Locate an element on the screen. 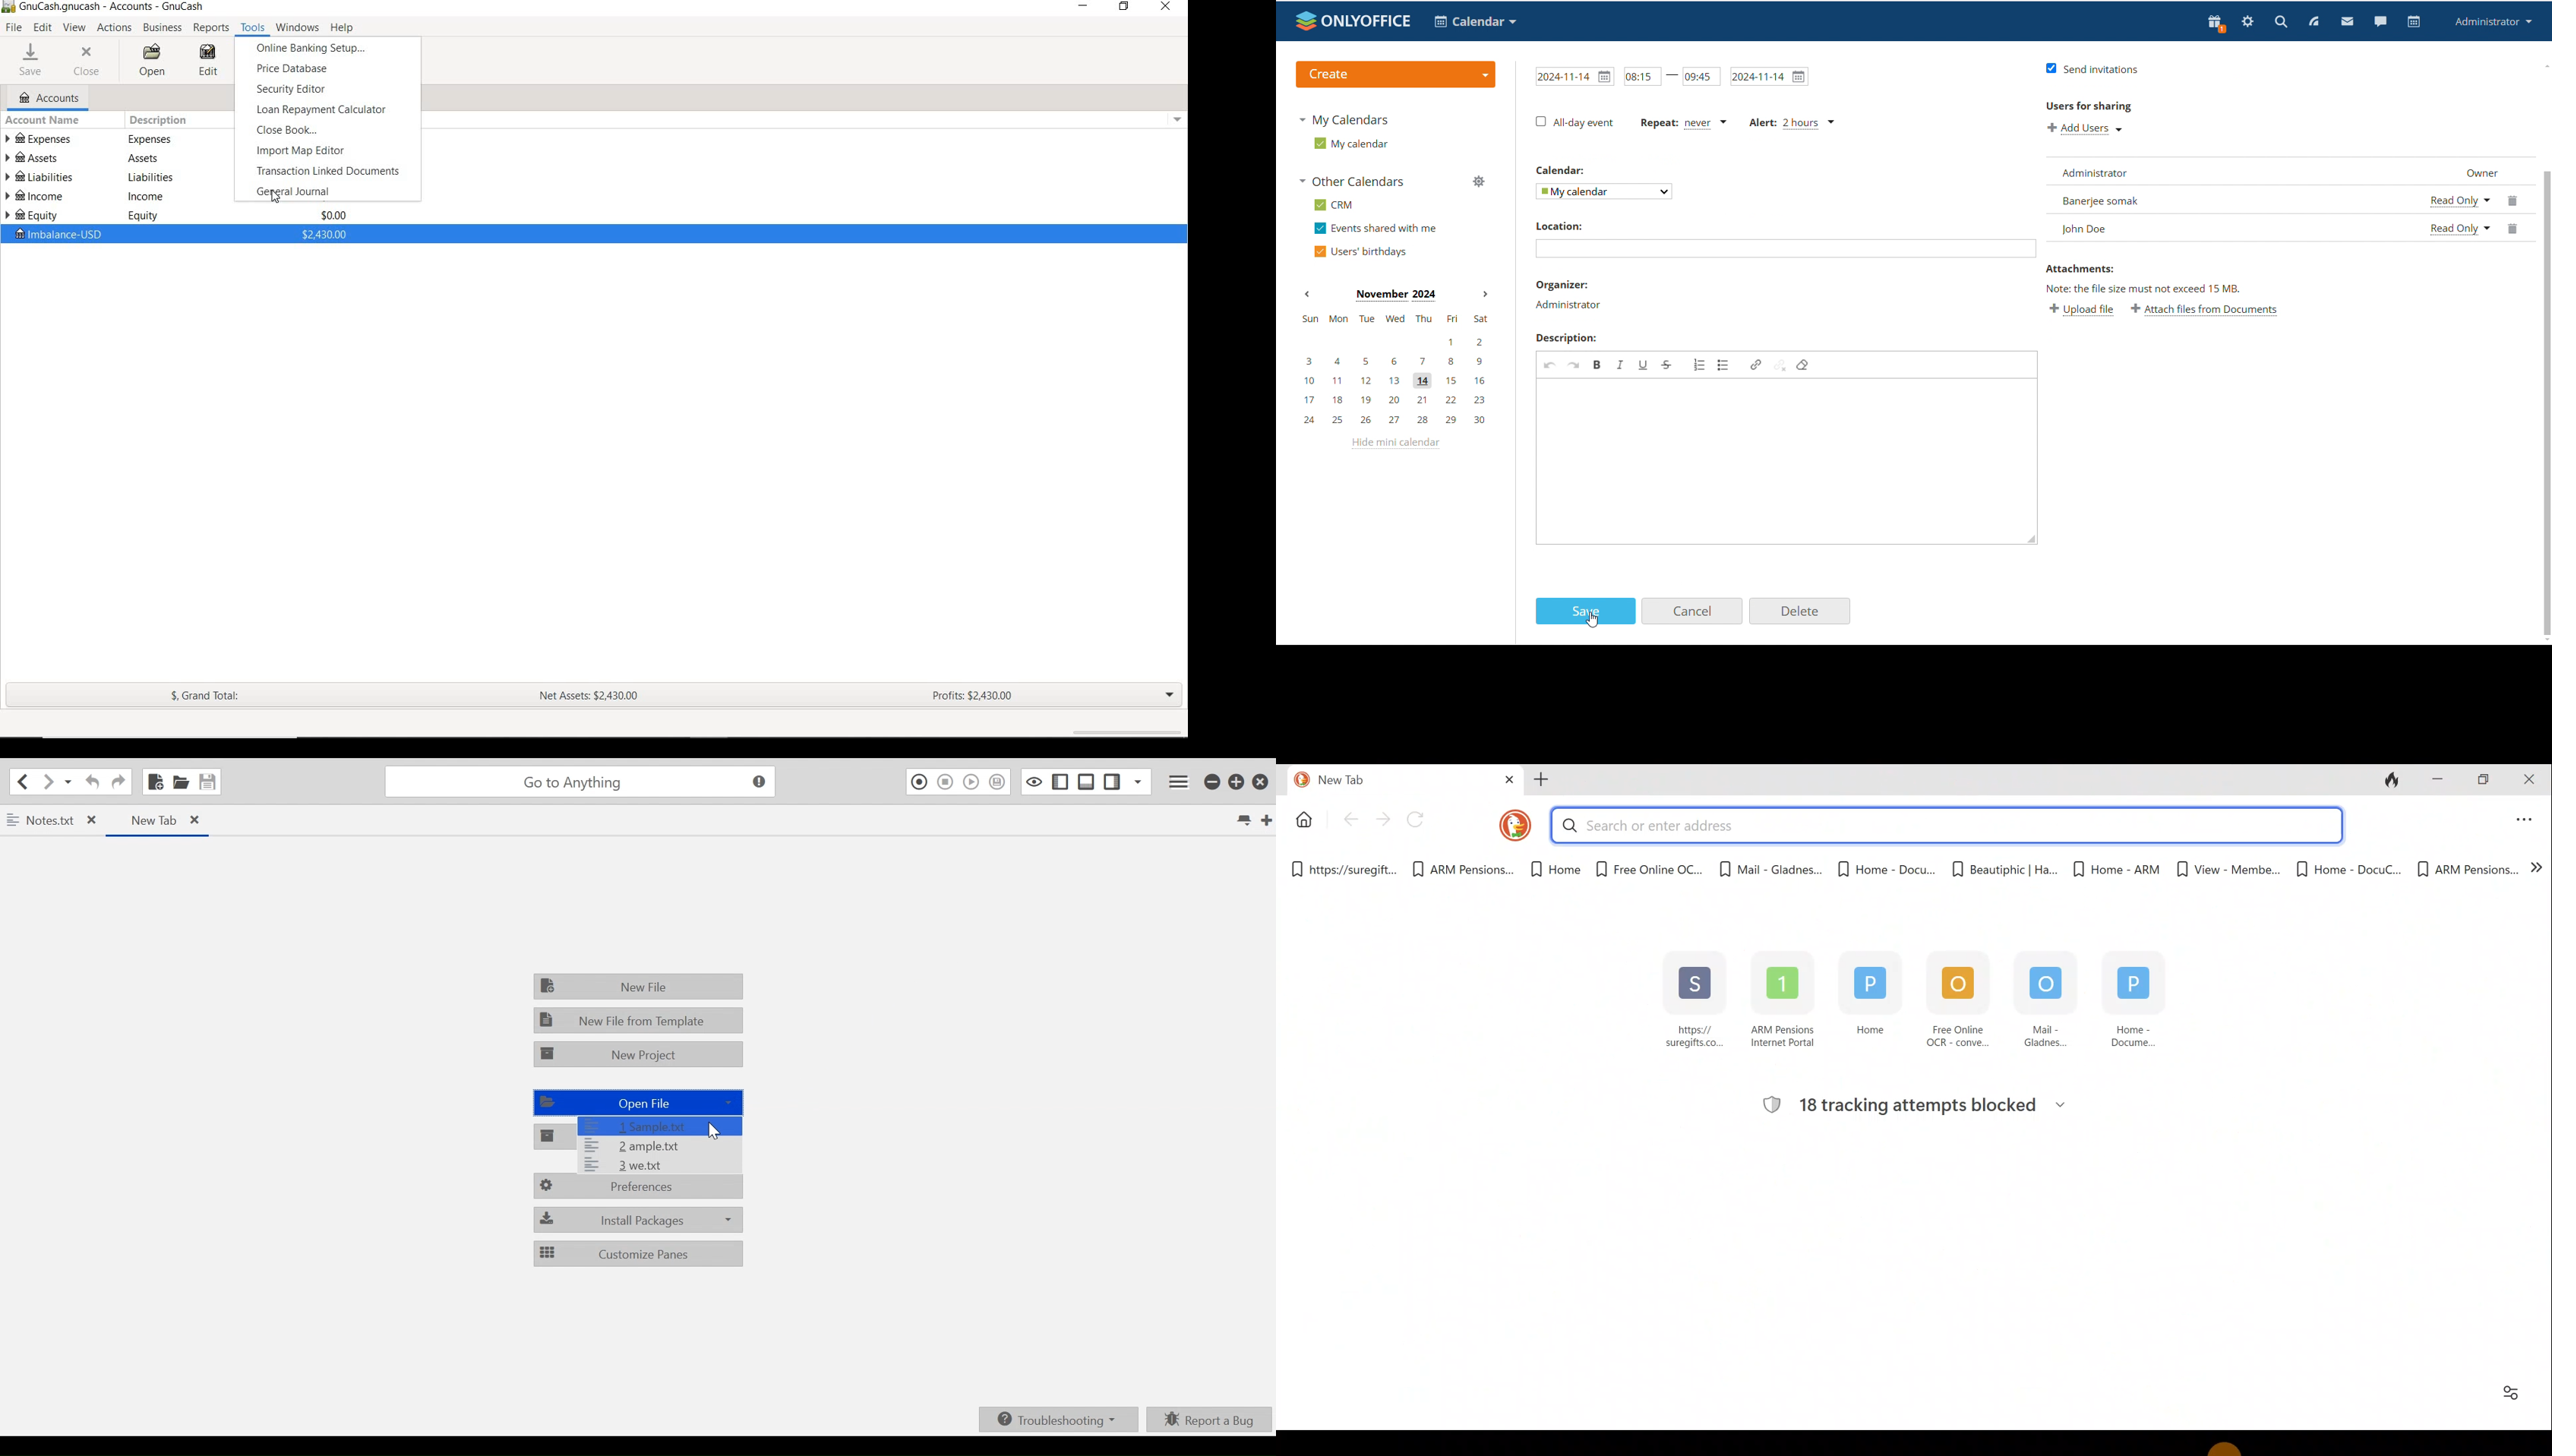 The width and height of the screenshot is (2576, 1456). Home is located at coordinates (1301, 818).